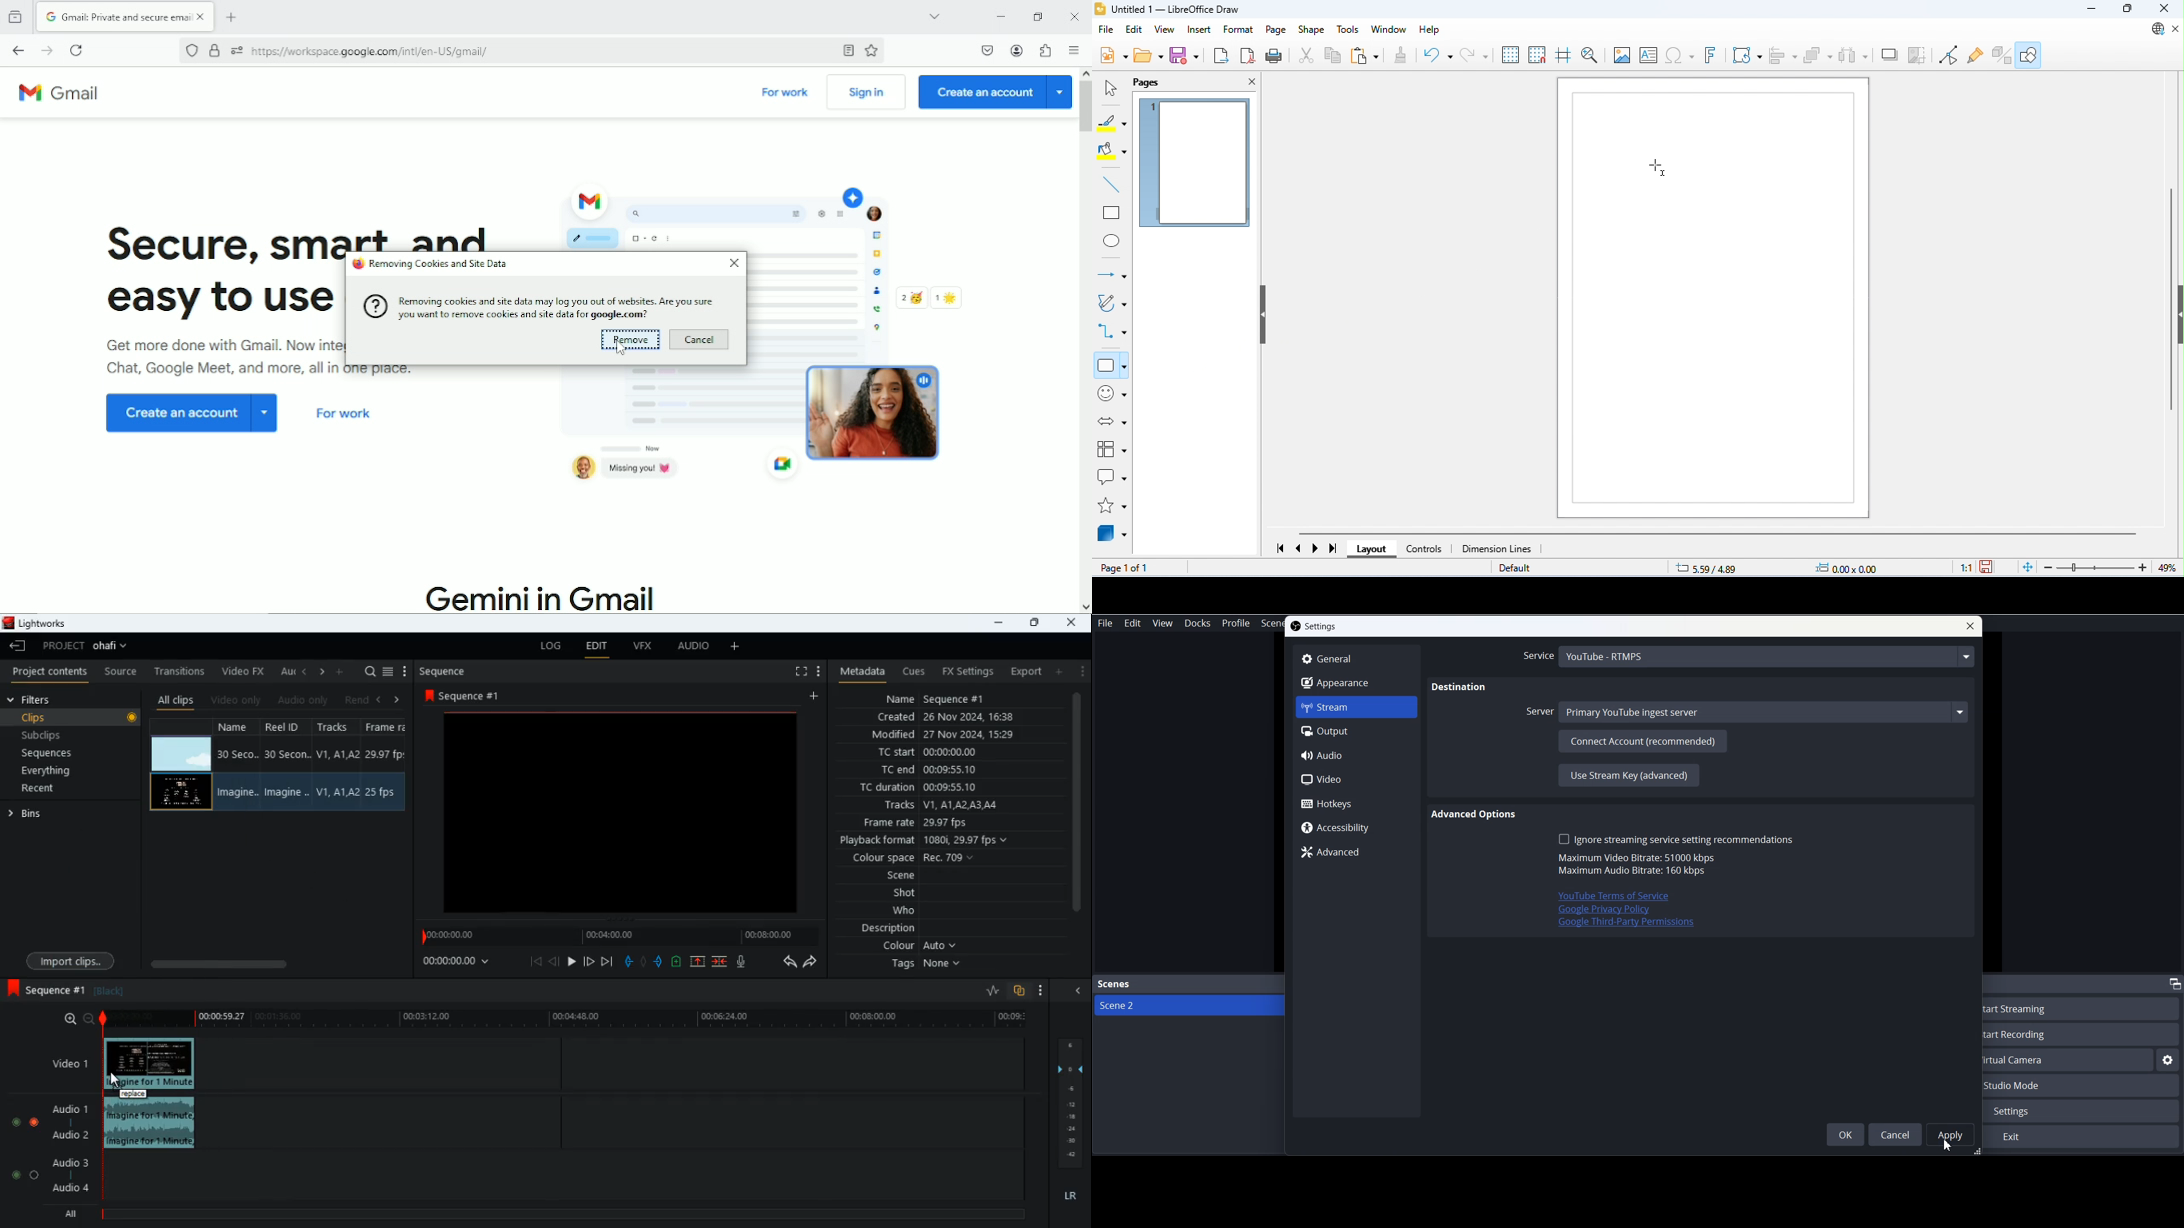  Describe the element at coordinates (738, 646) in the screenshot. I see `more` at that location.